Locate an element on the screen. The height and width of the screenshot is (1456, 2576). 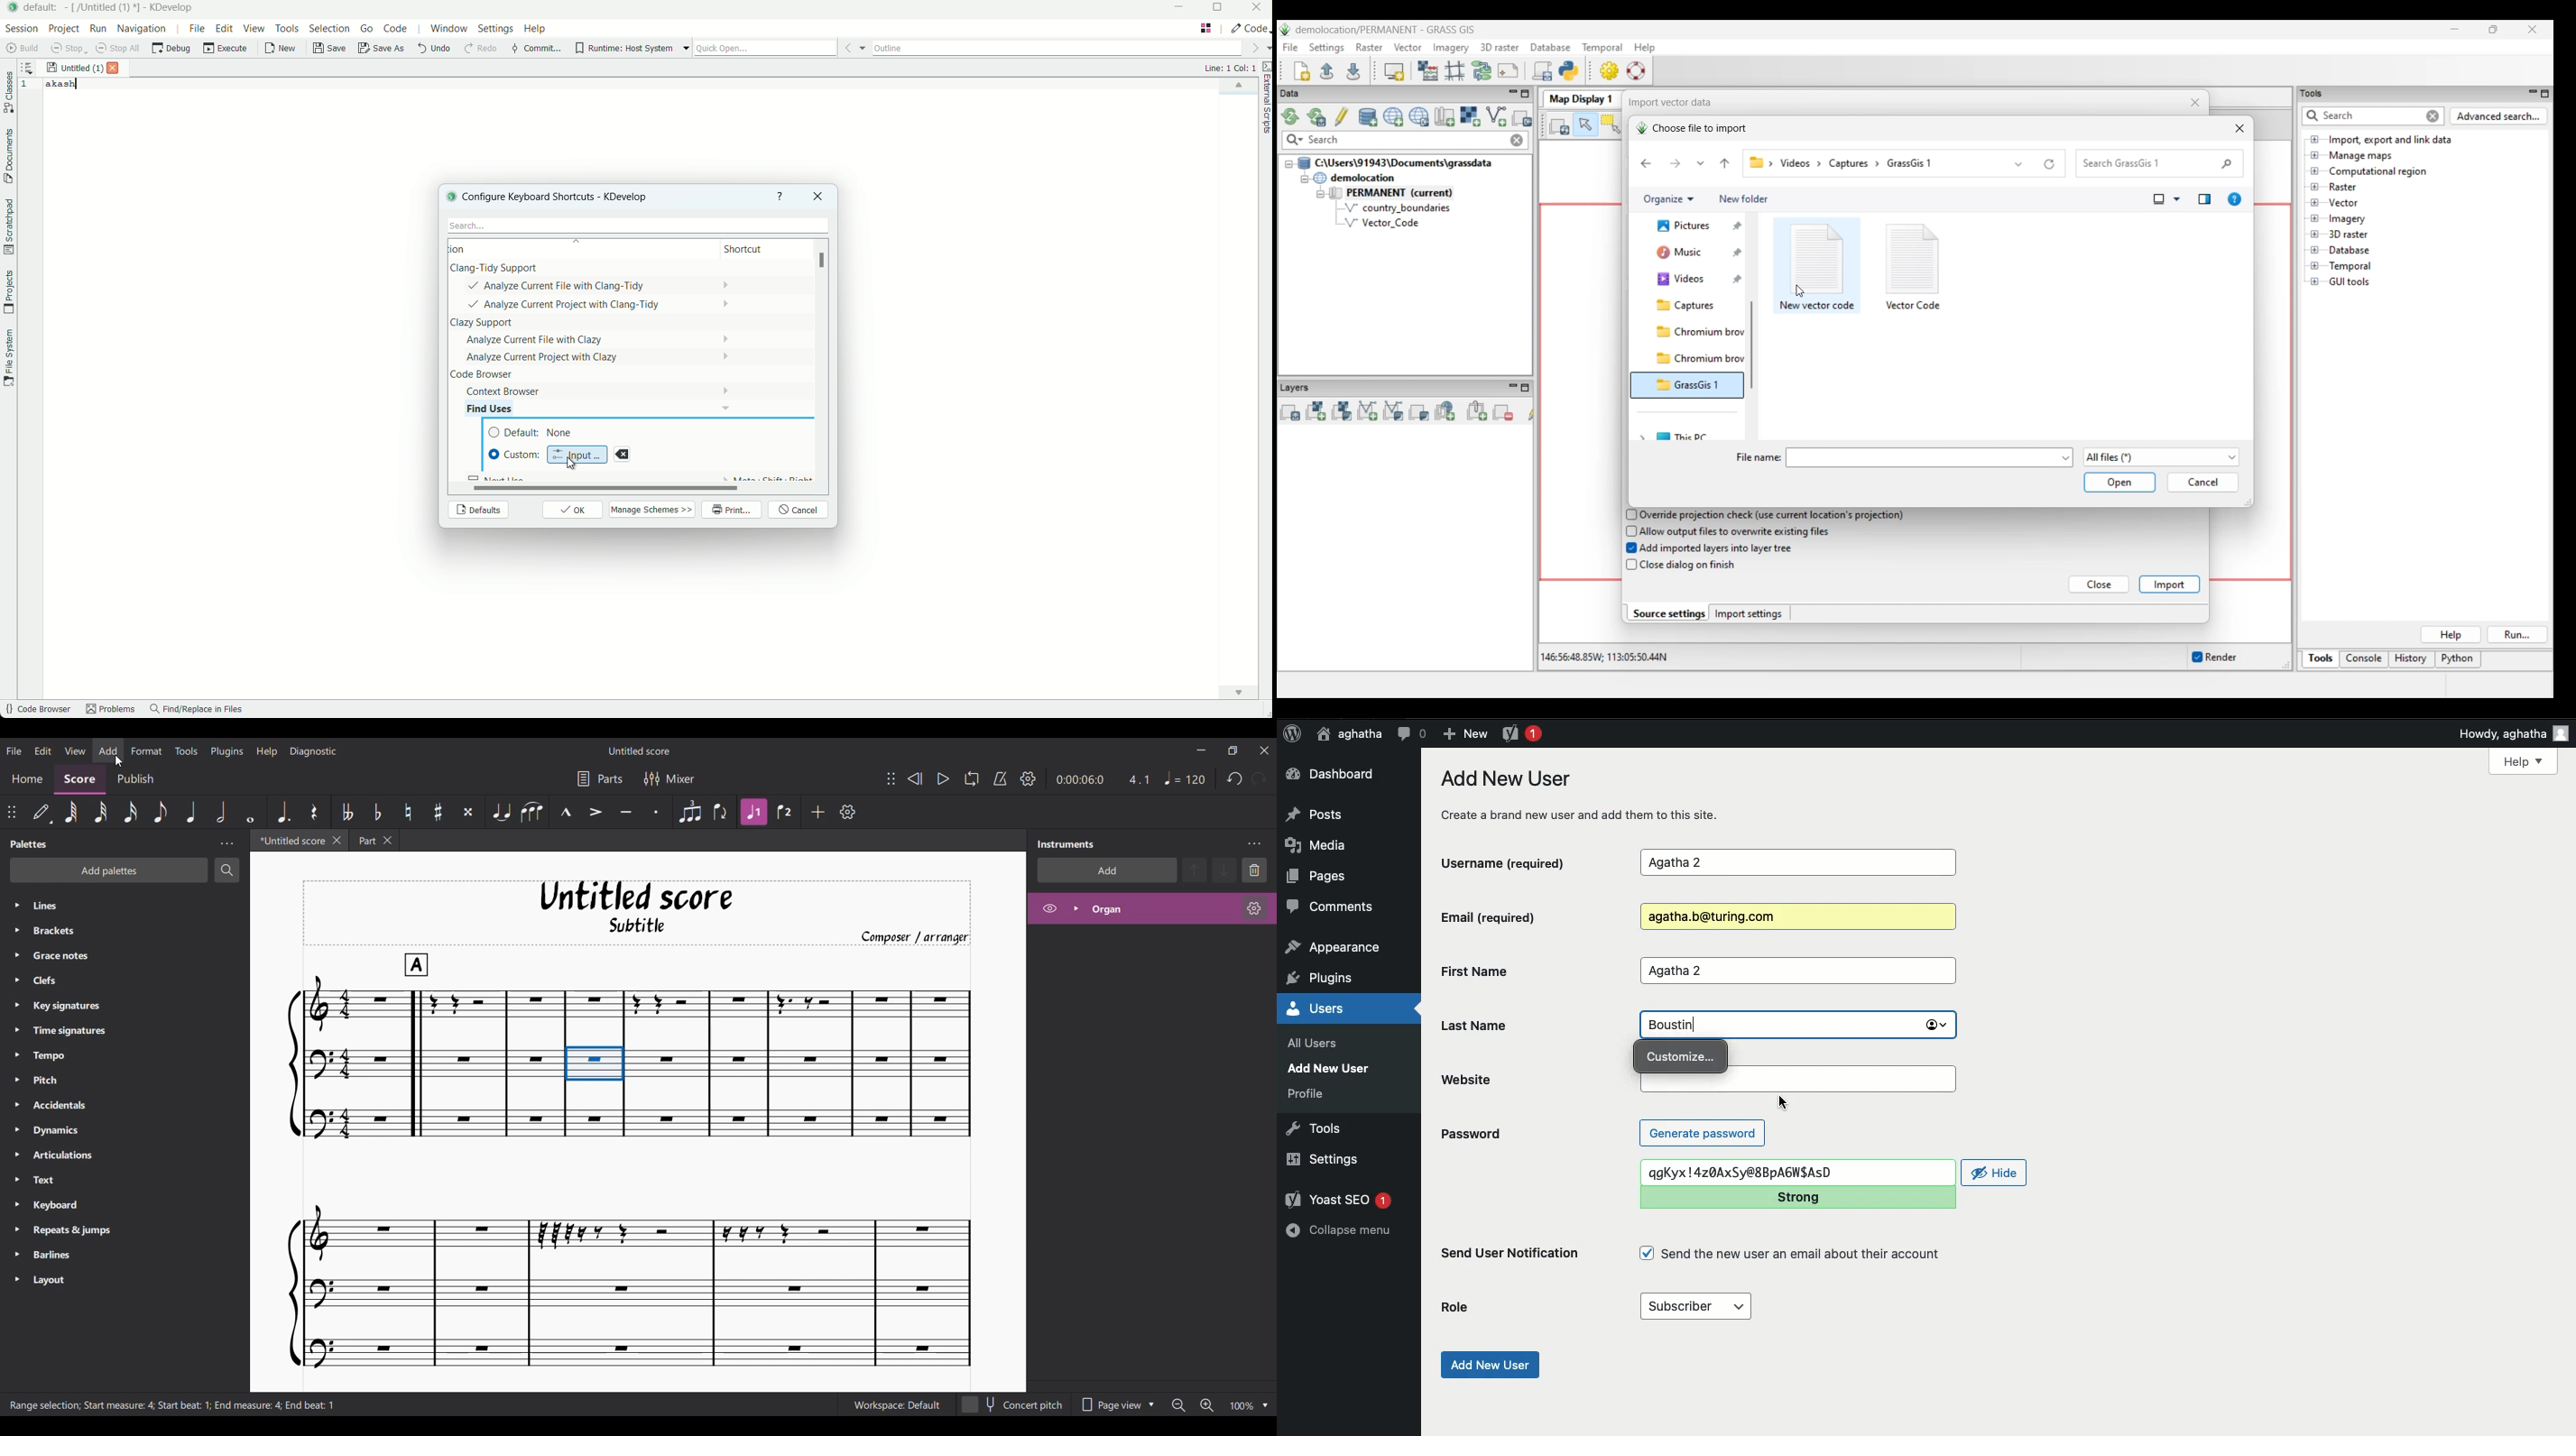
Toggle flat is located at coordinates (377, 811).